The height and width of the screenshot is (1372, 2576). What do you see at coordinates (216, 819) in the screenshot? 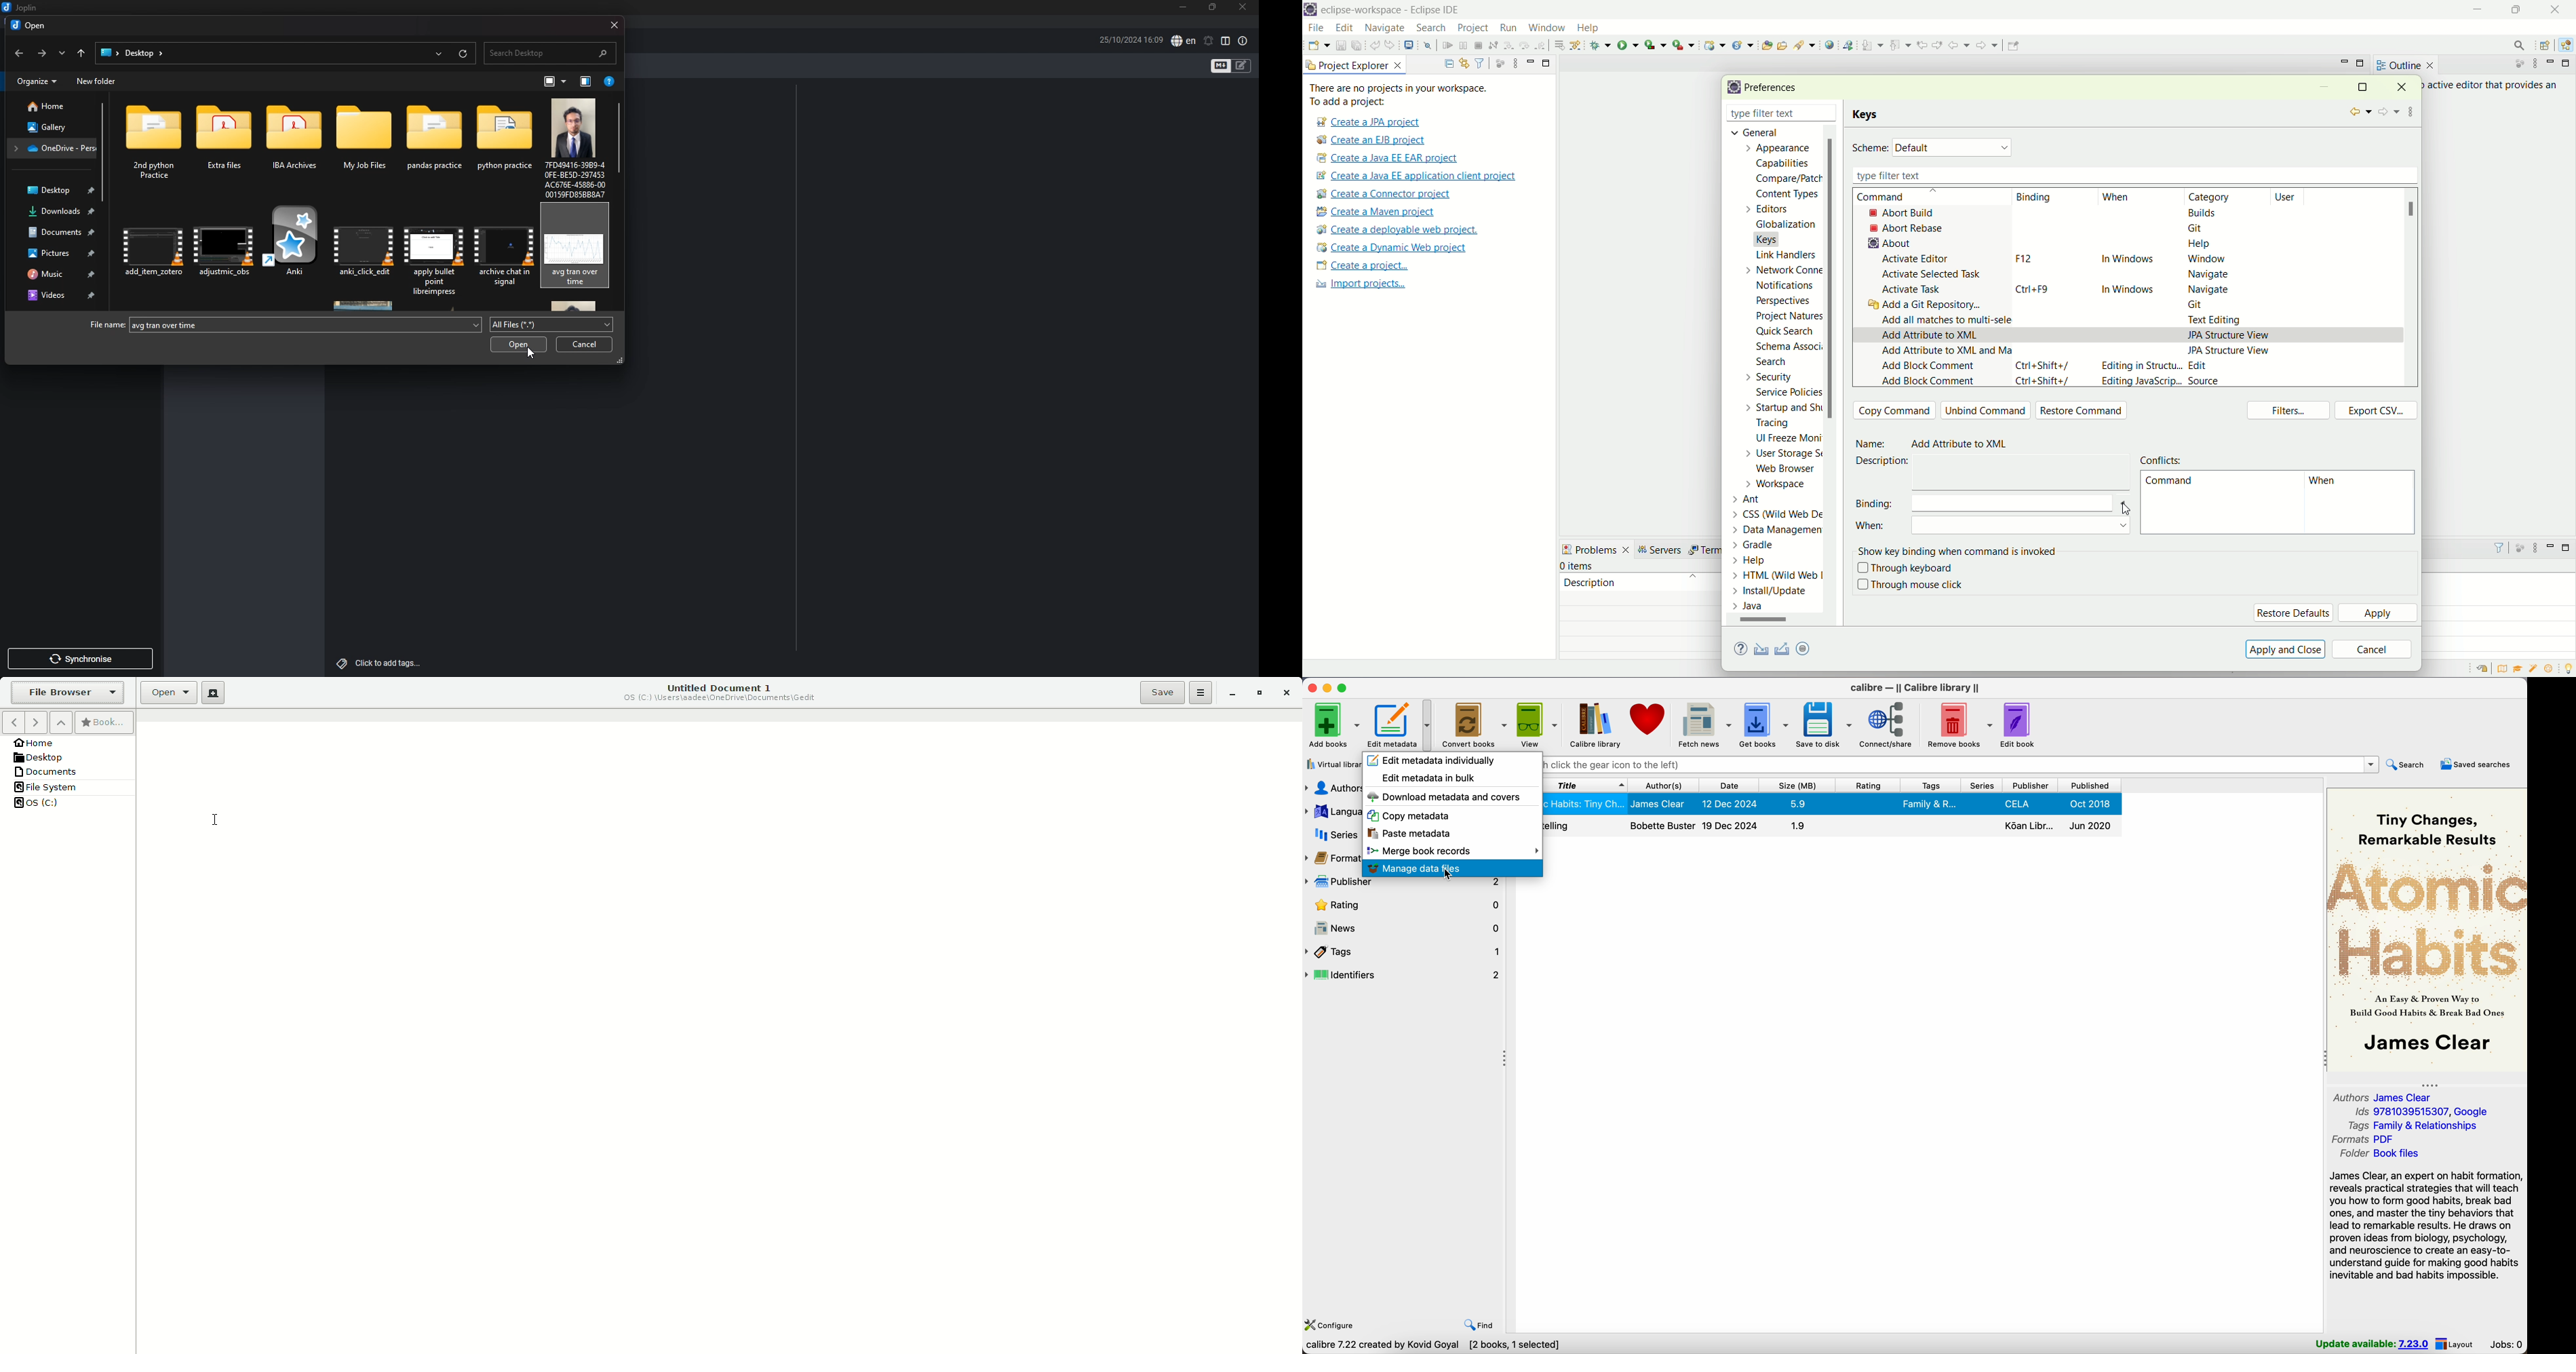
I see `Cursor` at bounding box center [216, 819].